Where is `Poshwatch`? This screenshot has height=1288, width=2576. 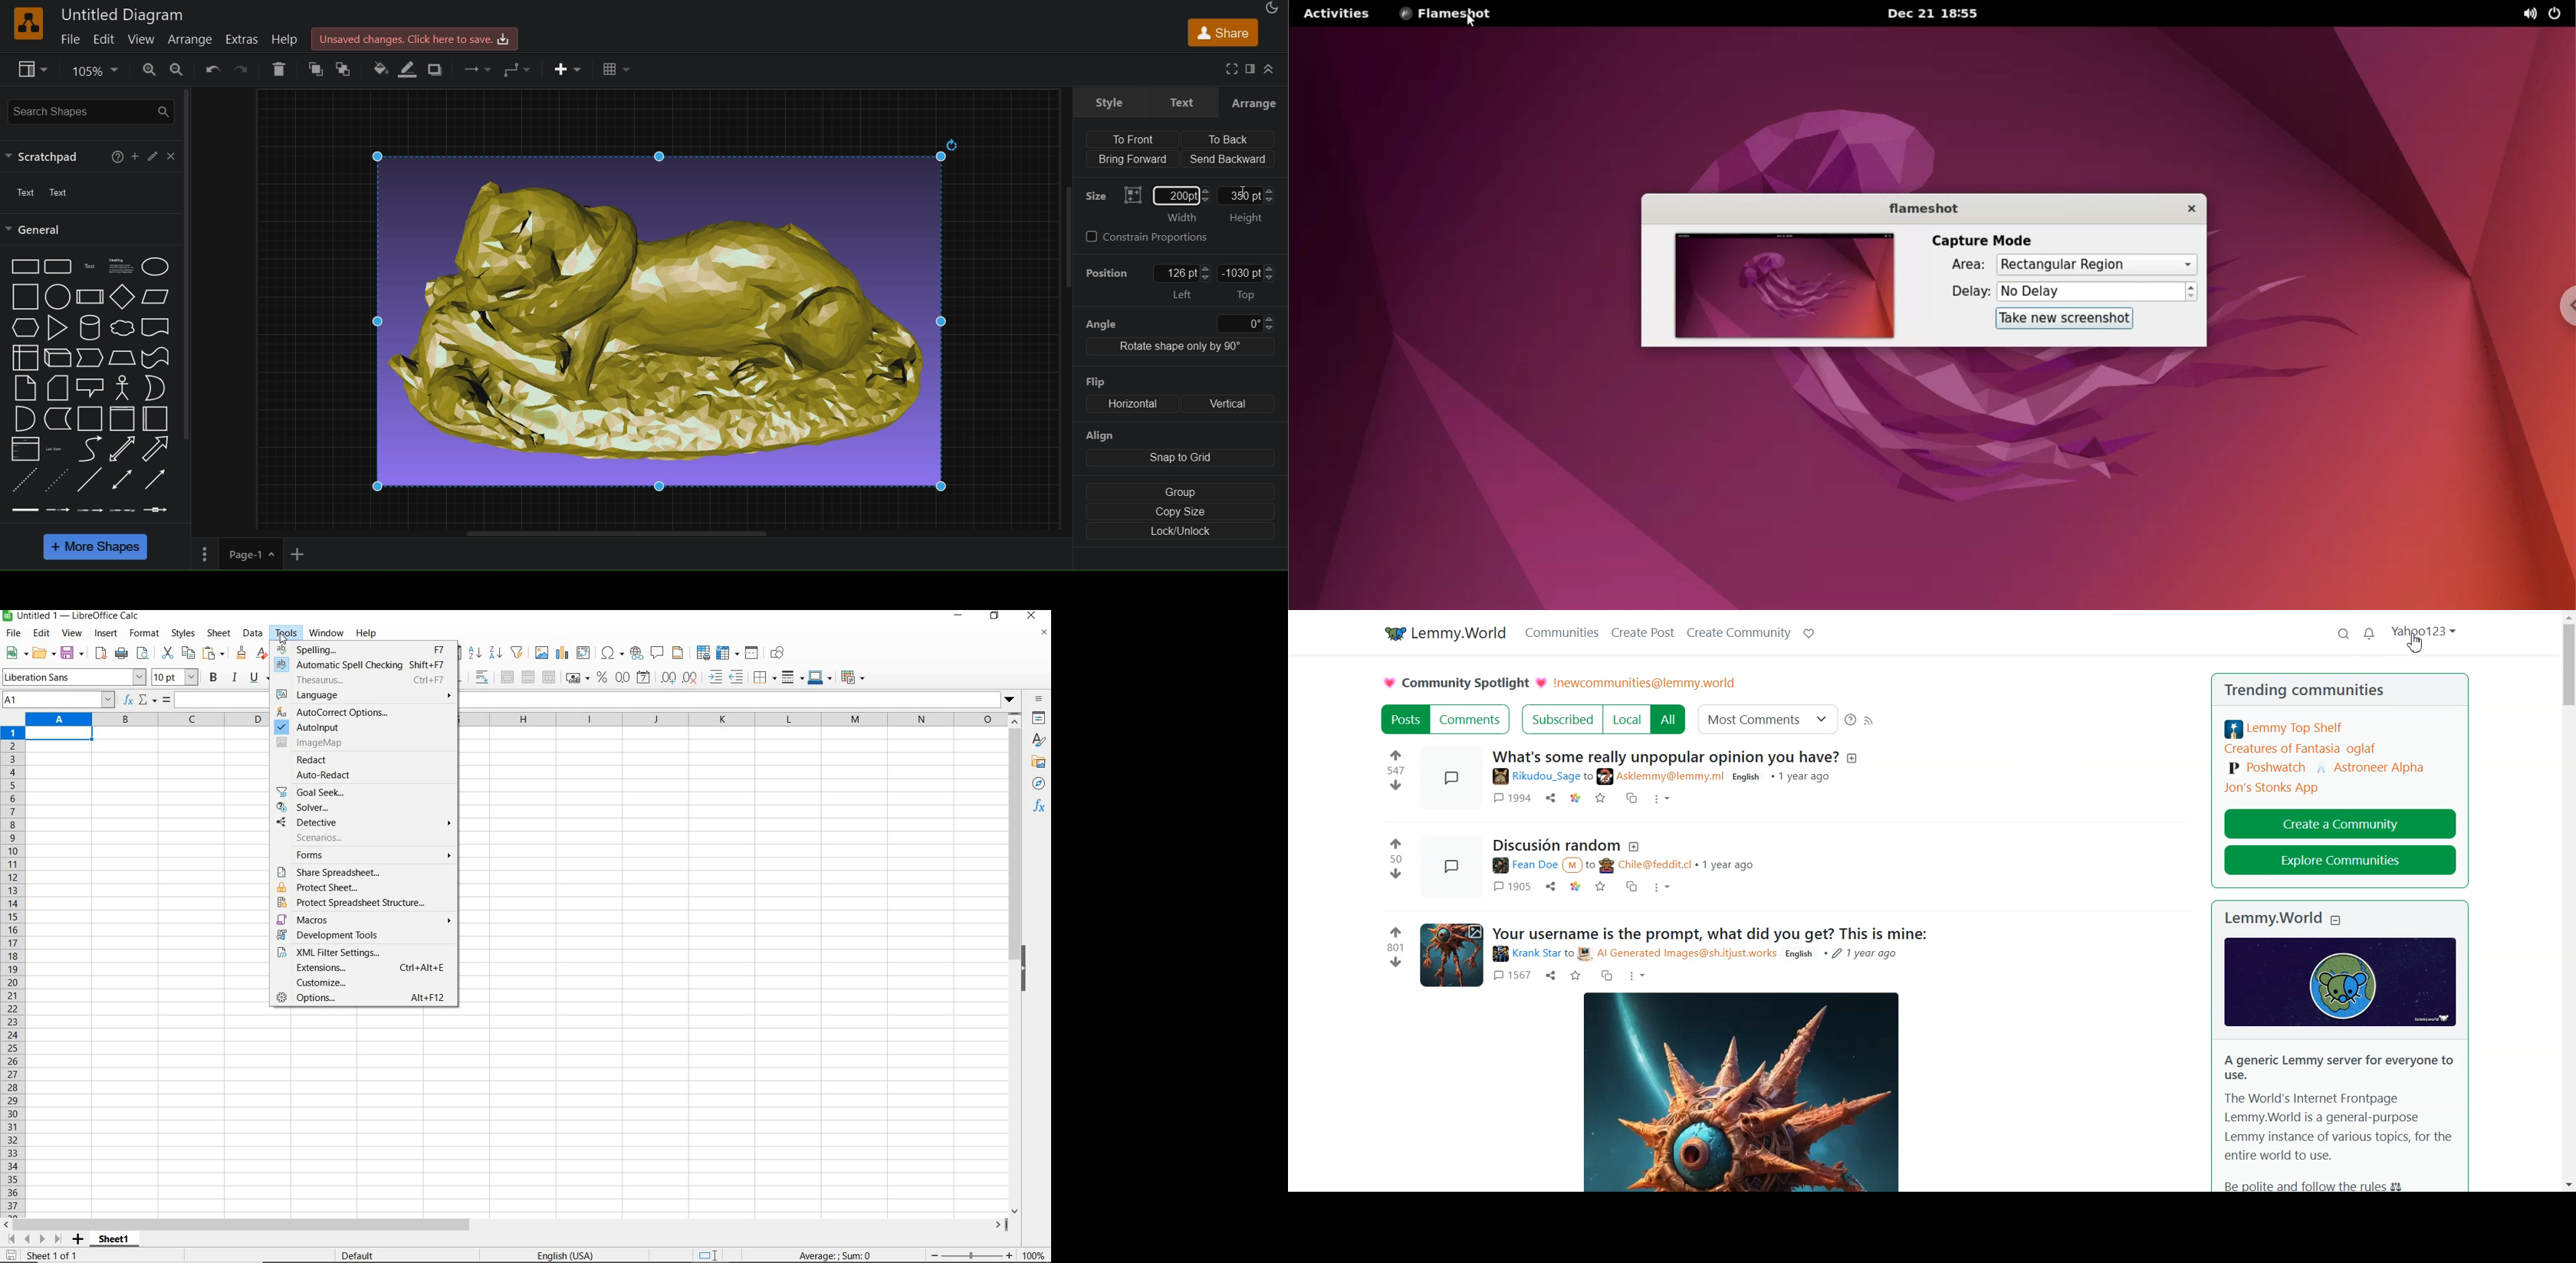
Poshwatch is located at coordinates (2267, 769).